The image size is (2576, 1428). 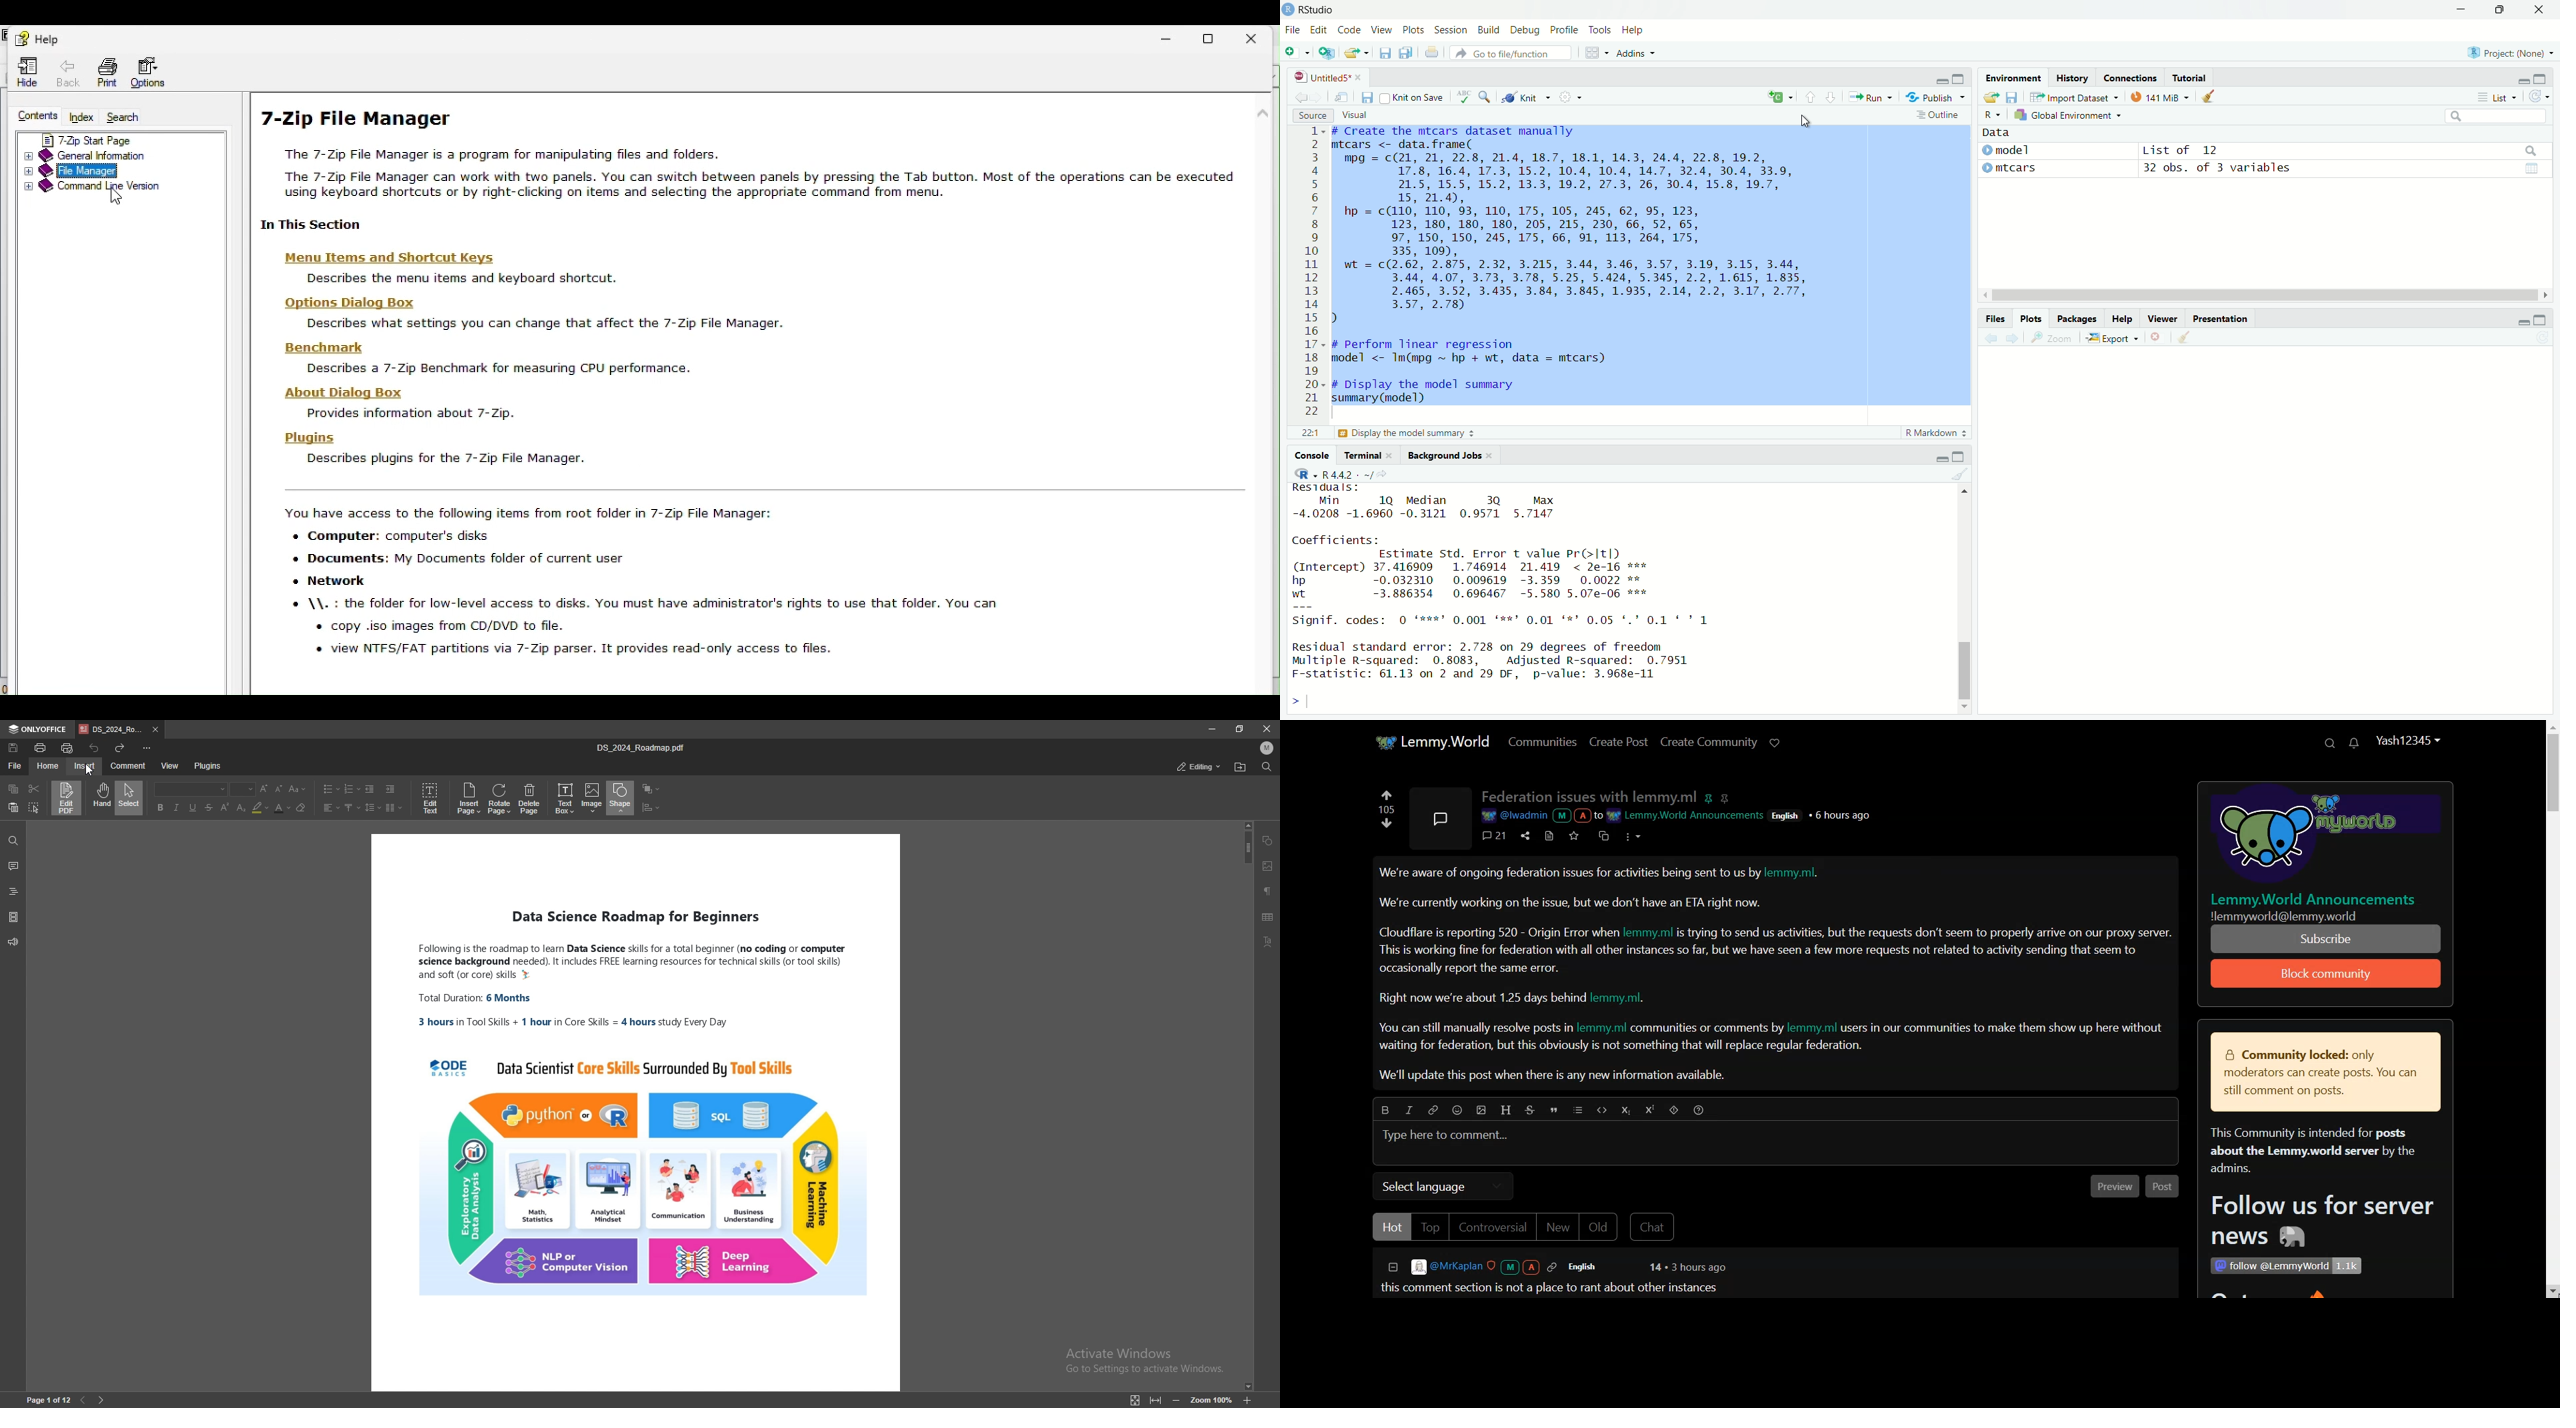 I want to click on table, so click(x=1269, y=917).